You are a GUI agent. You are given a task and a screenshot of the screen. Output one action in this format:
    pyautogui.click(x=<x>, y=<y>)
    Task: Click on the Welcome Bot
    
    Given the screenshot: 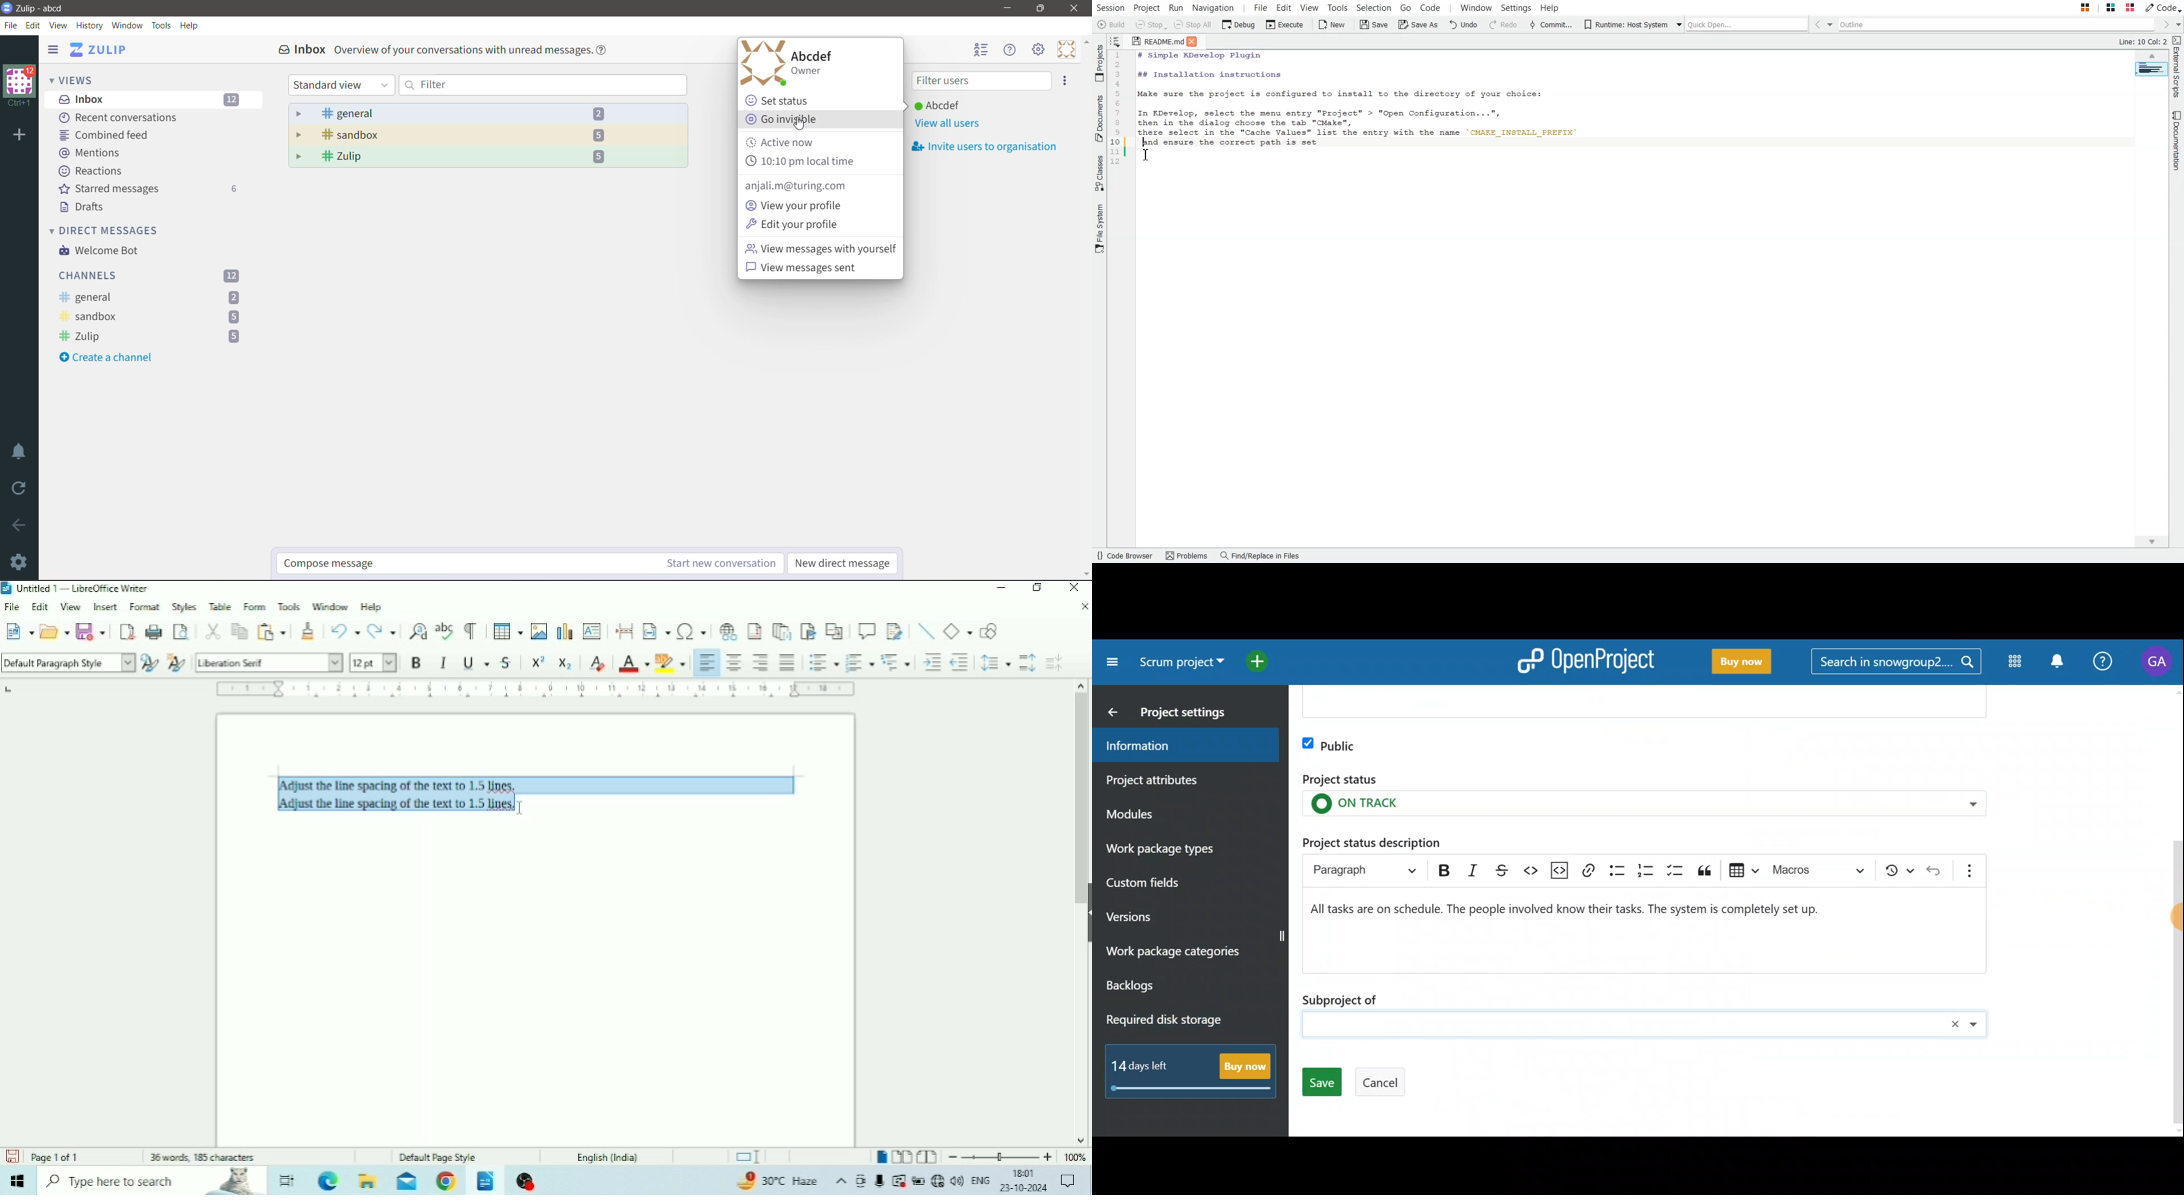 What is the action you would take?
    pyautogui.click(x=98, y=251)
    